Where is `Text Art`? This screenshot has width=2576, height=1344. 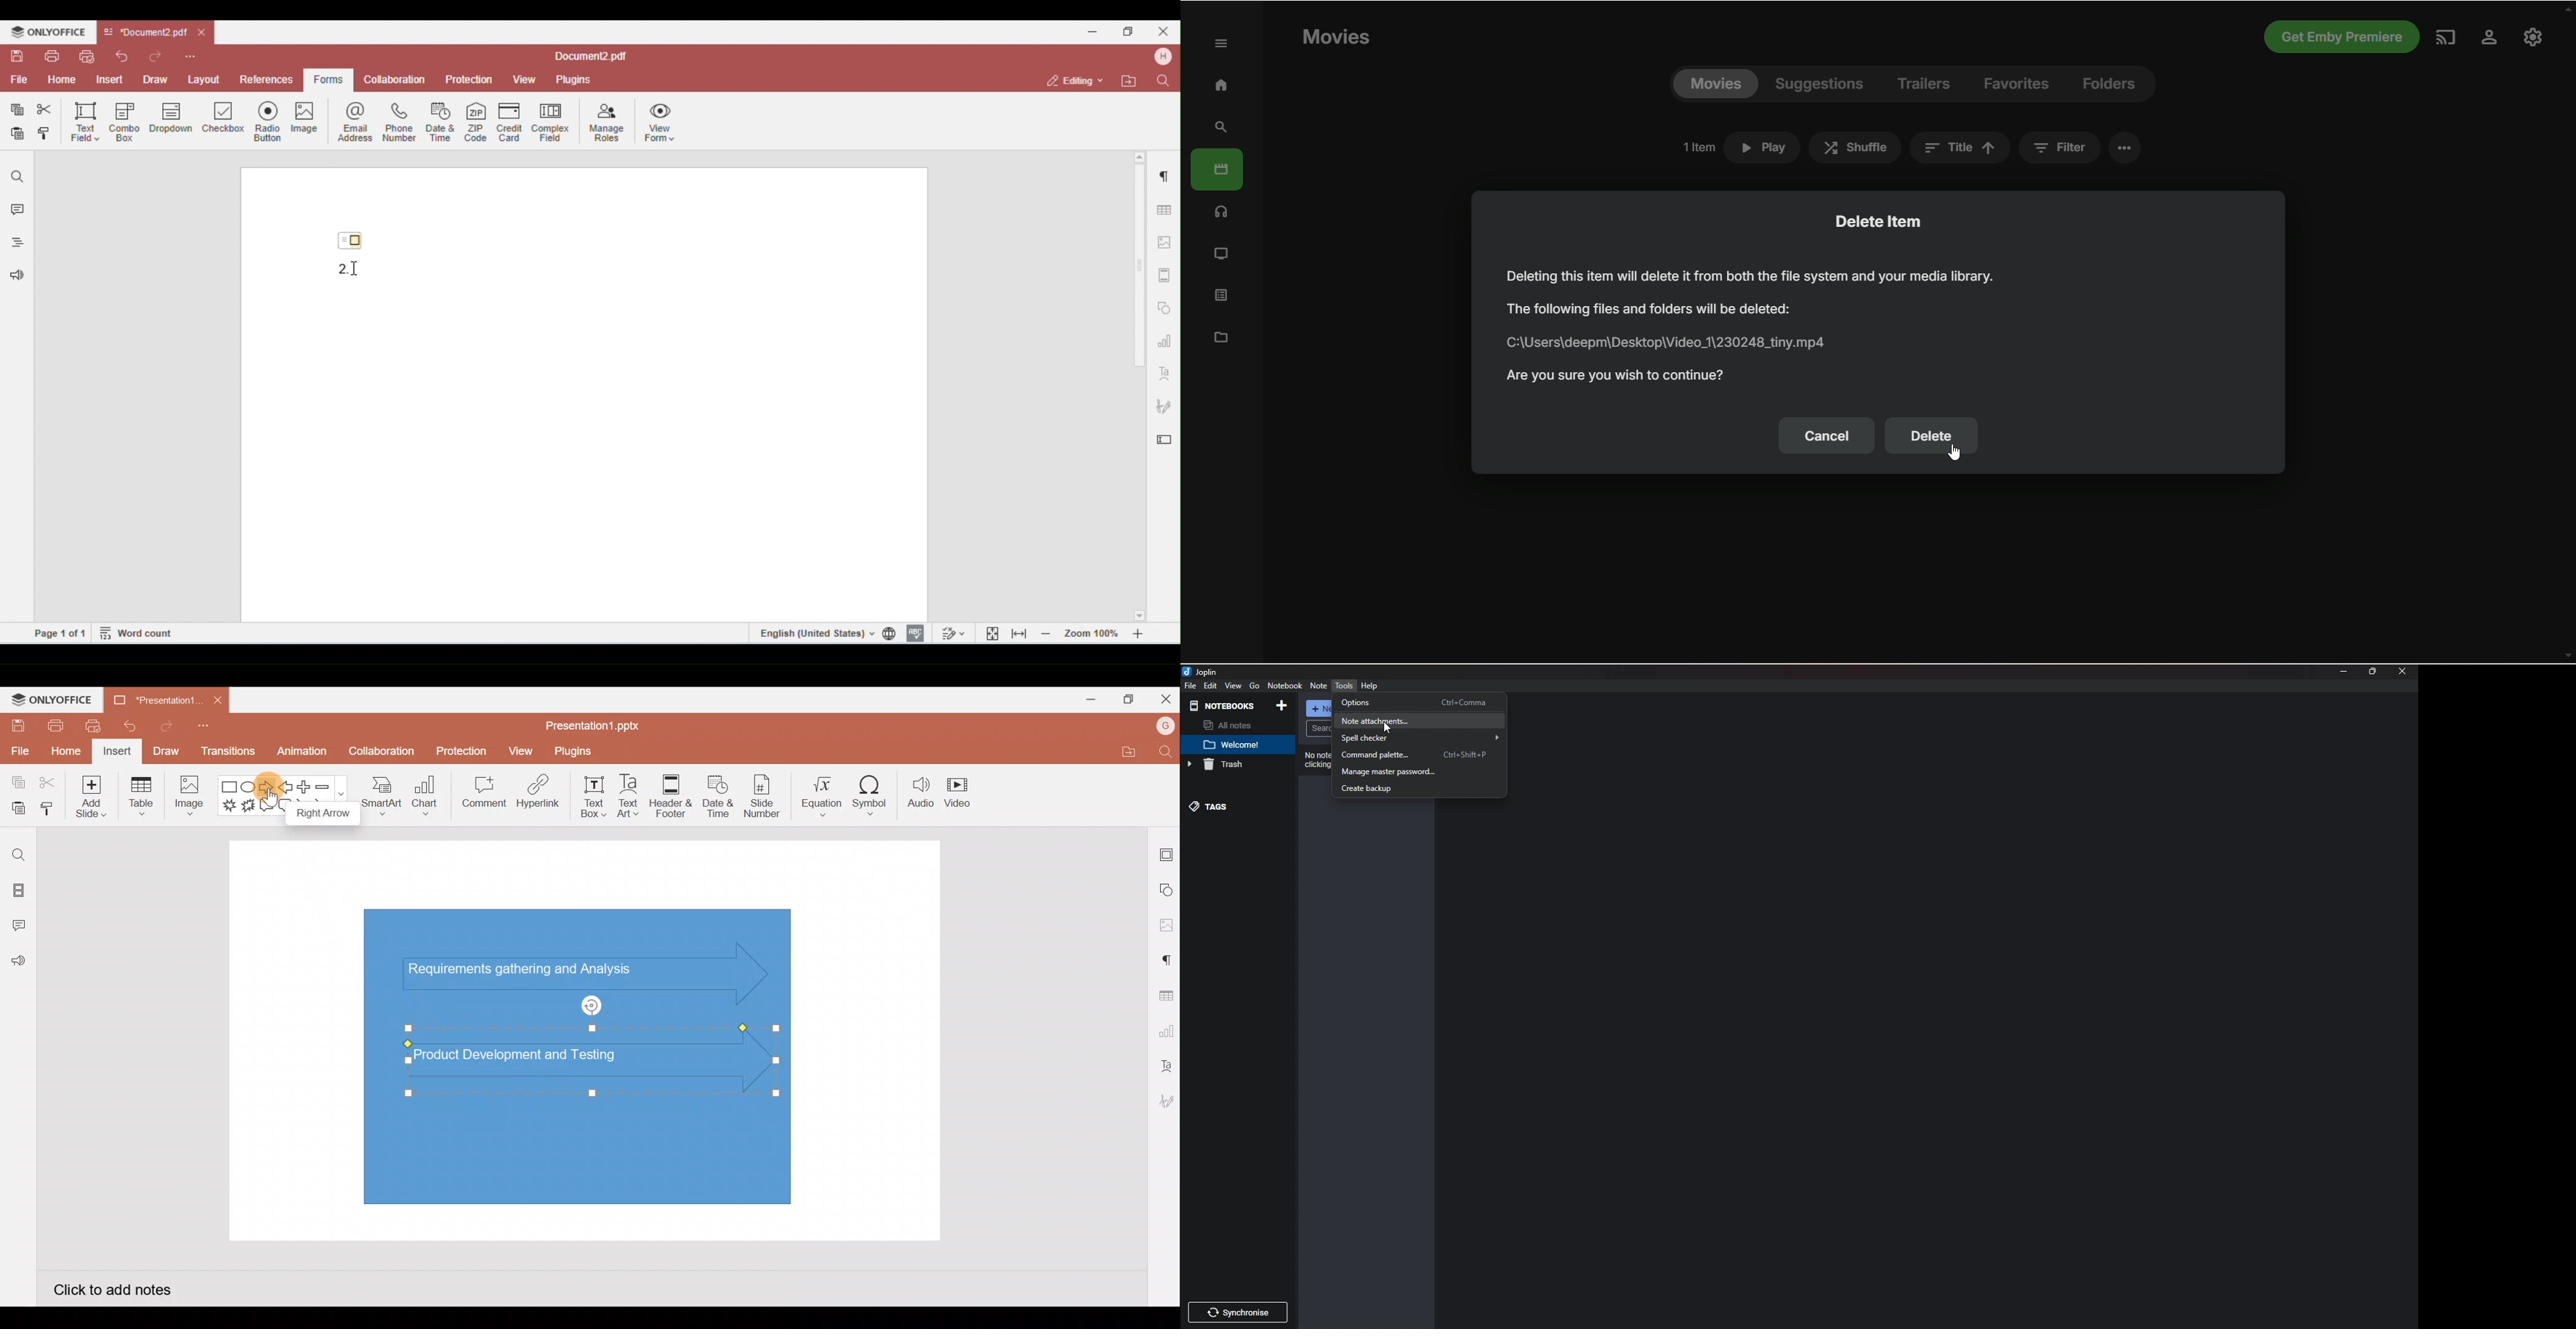 Text Art is located at coordinates (634, 793).